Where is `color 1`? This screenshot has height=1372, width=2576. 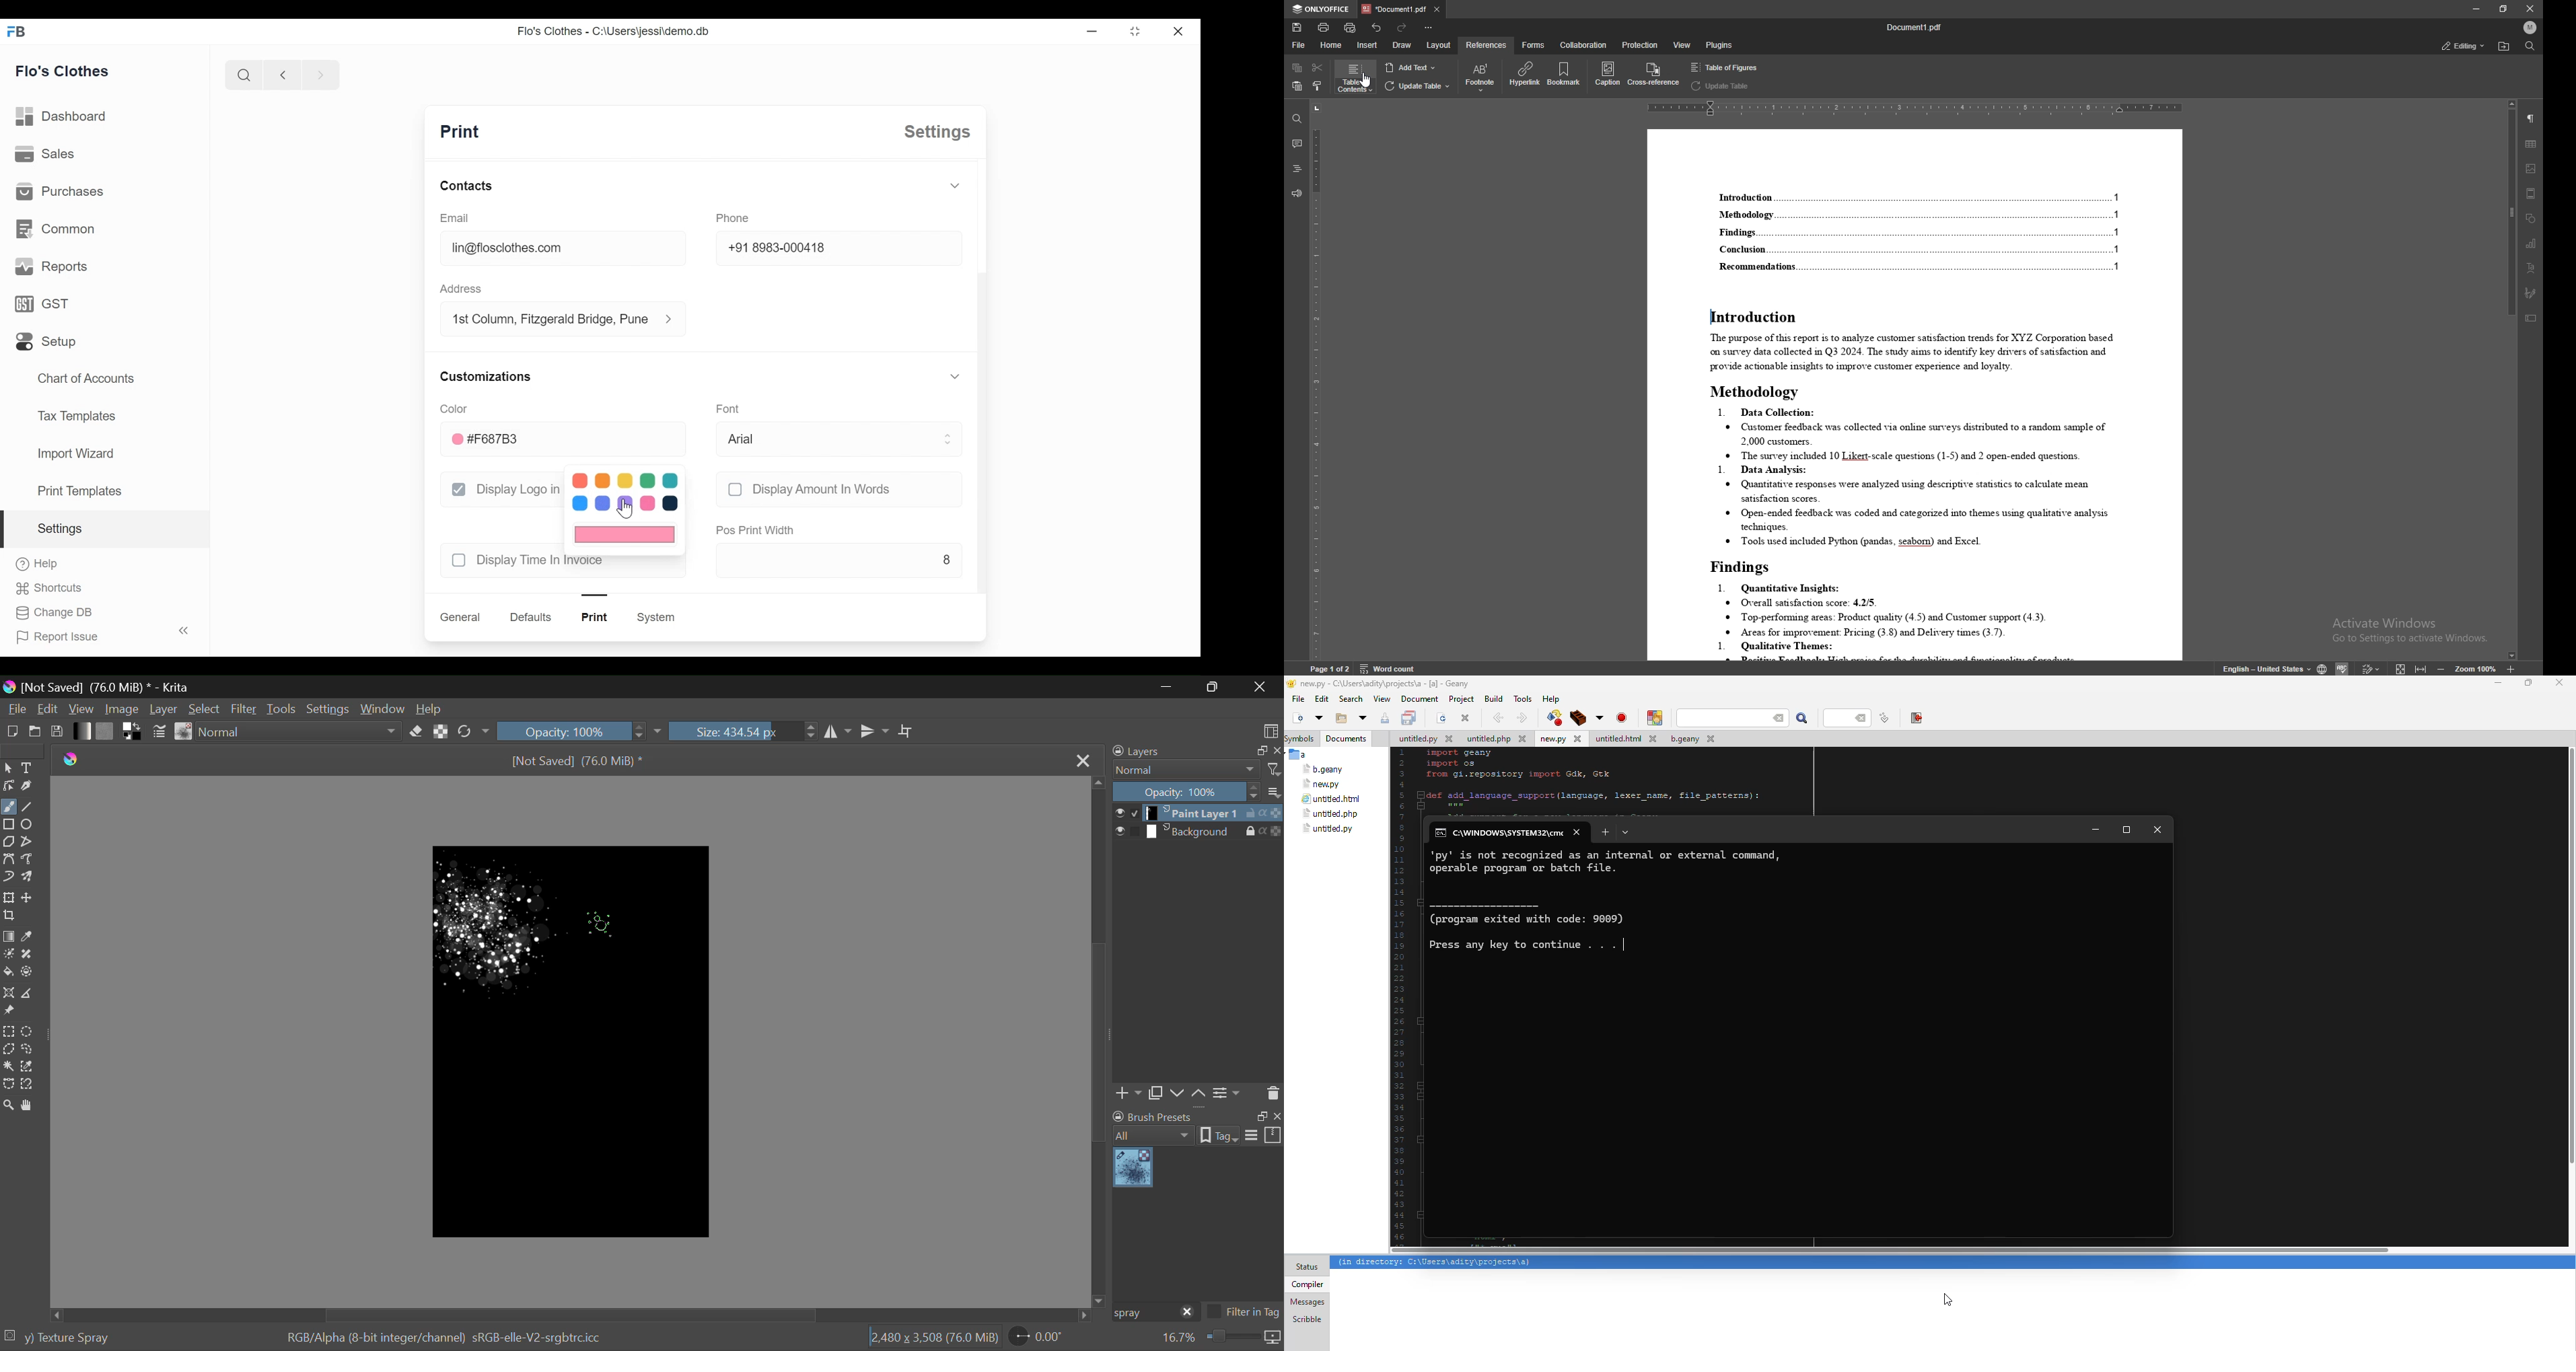
color 1 is located at coordinates (581, 480).